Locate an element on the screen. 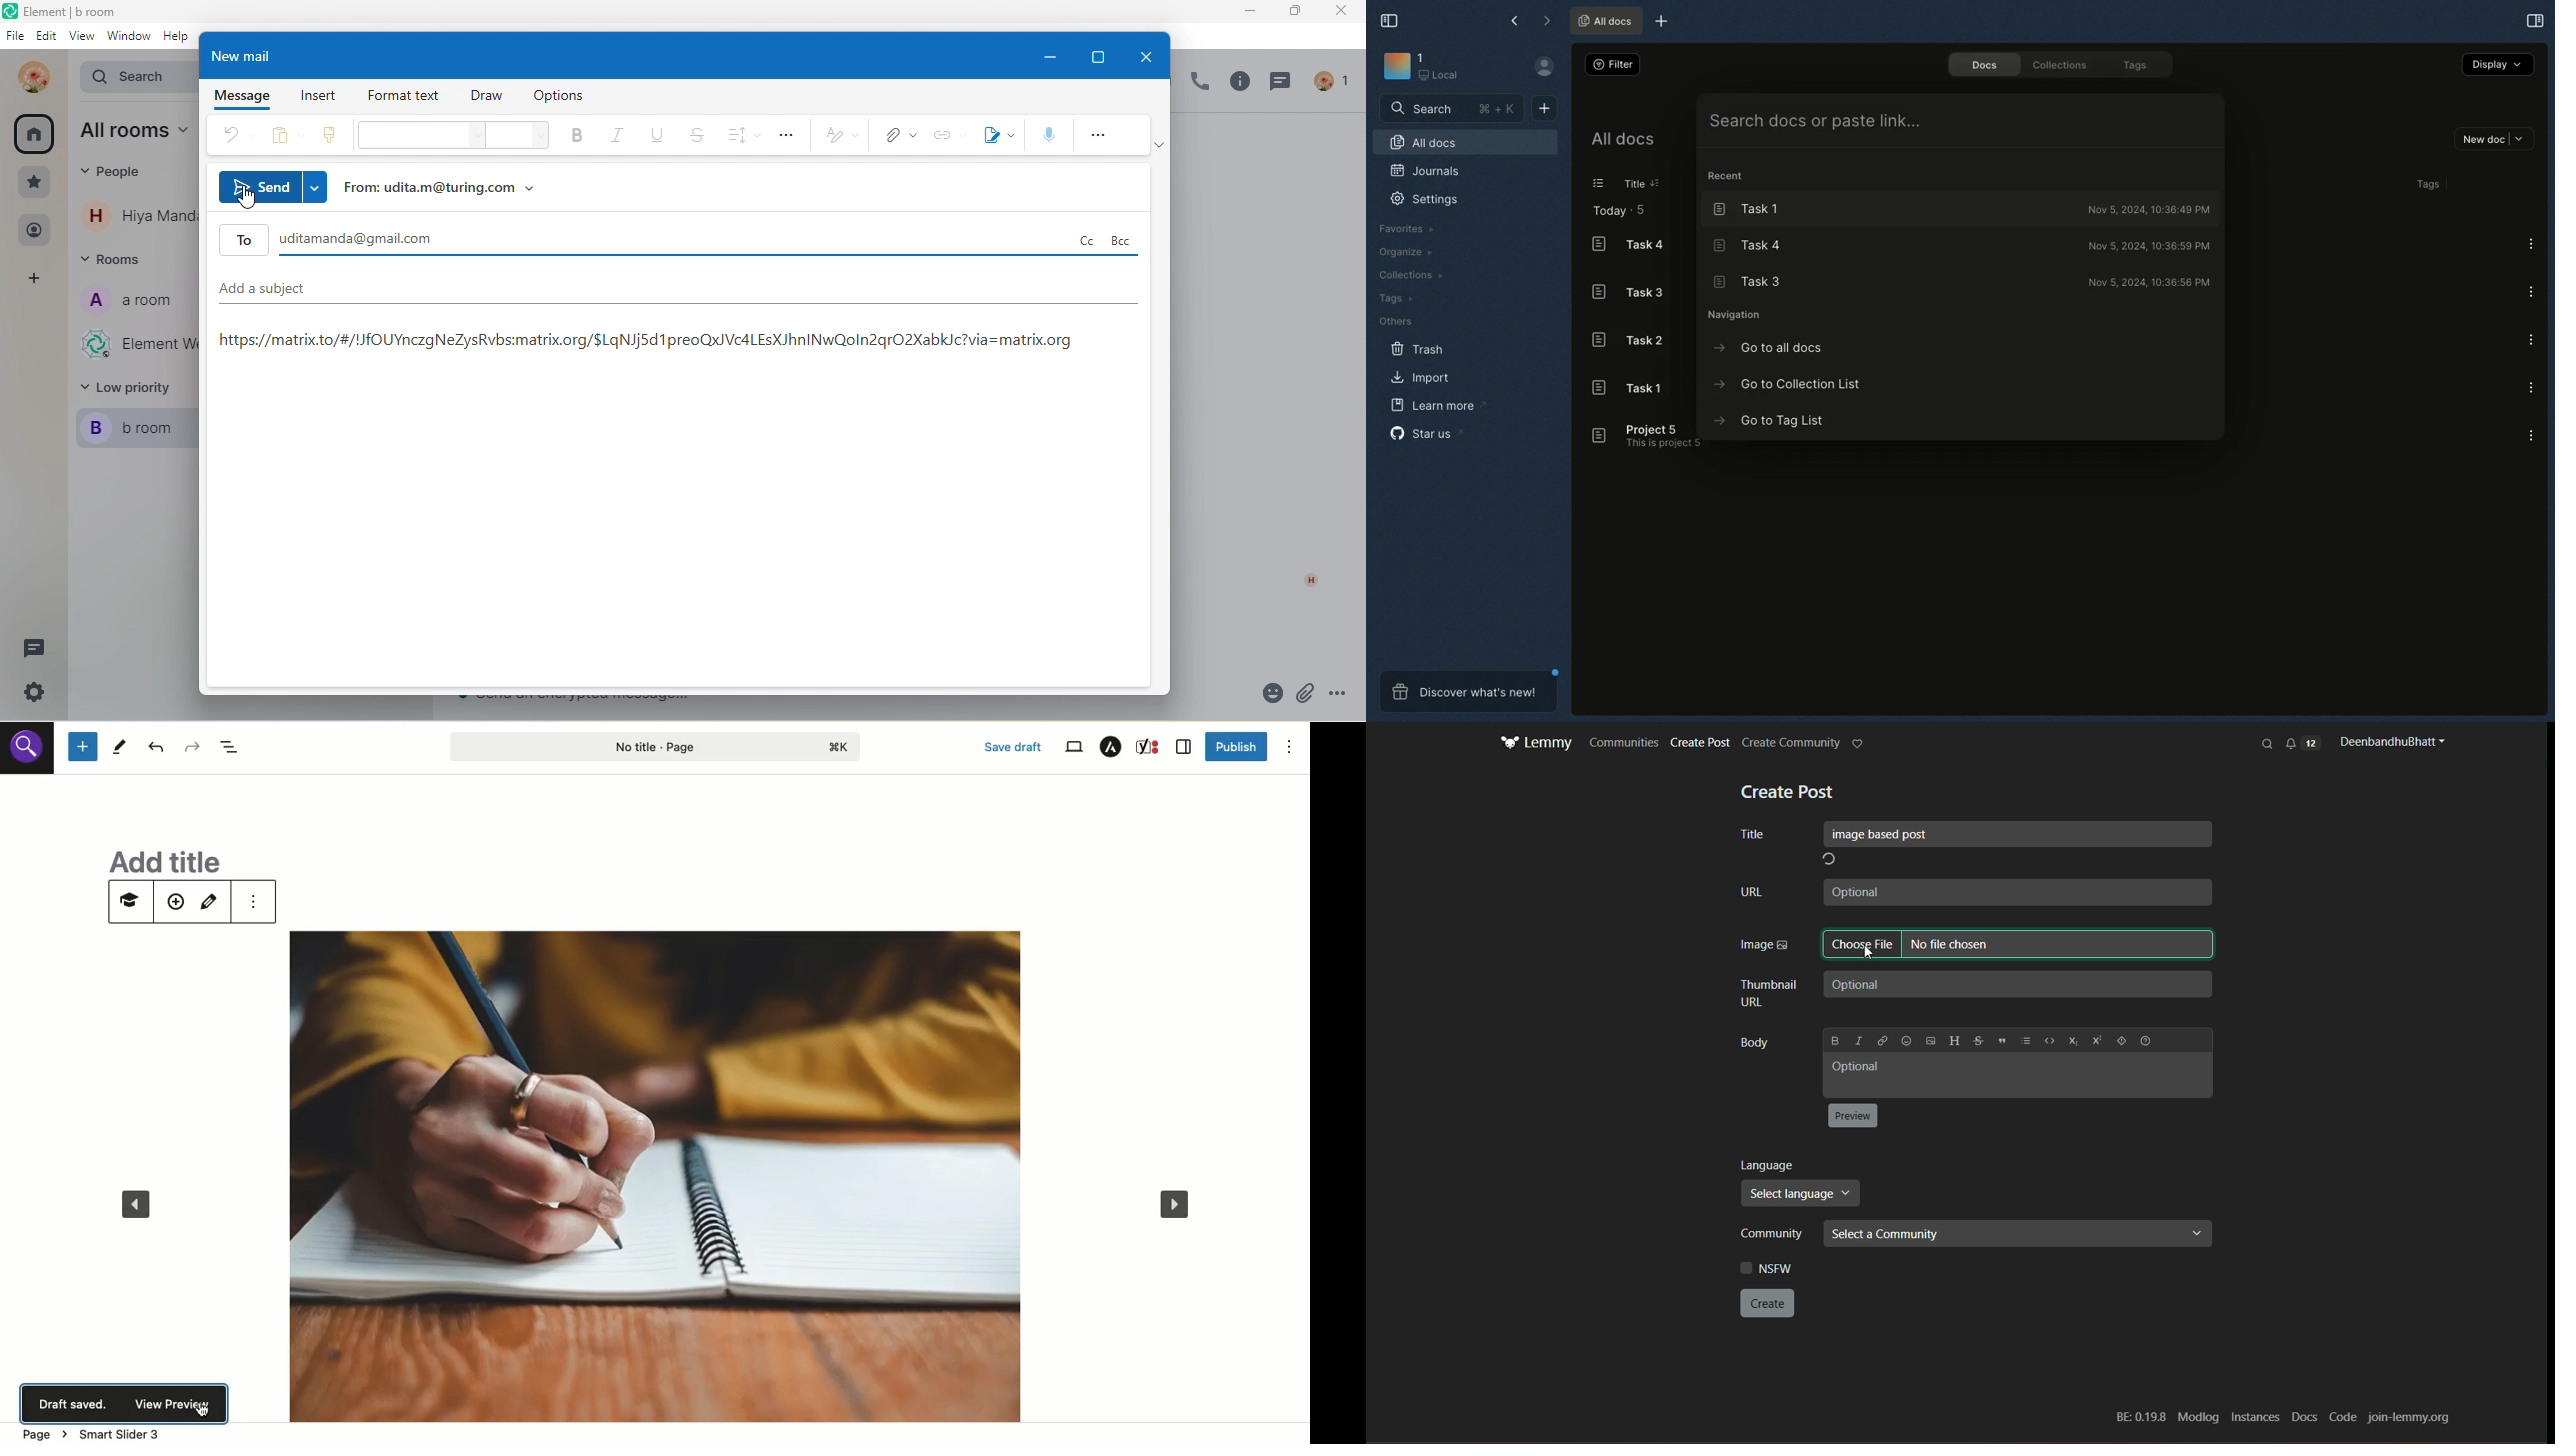 The height and width of the screenshot is (1456, 2576). Header is located at coordinates (1952, 1037).